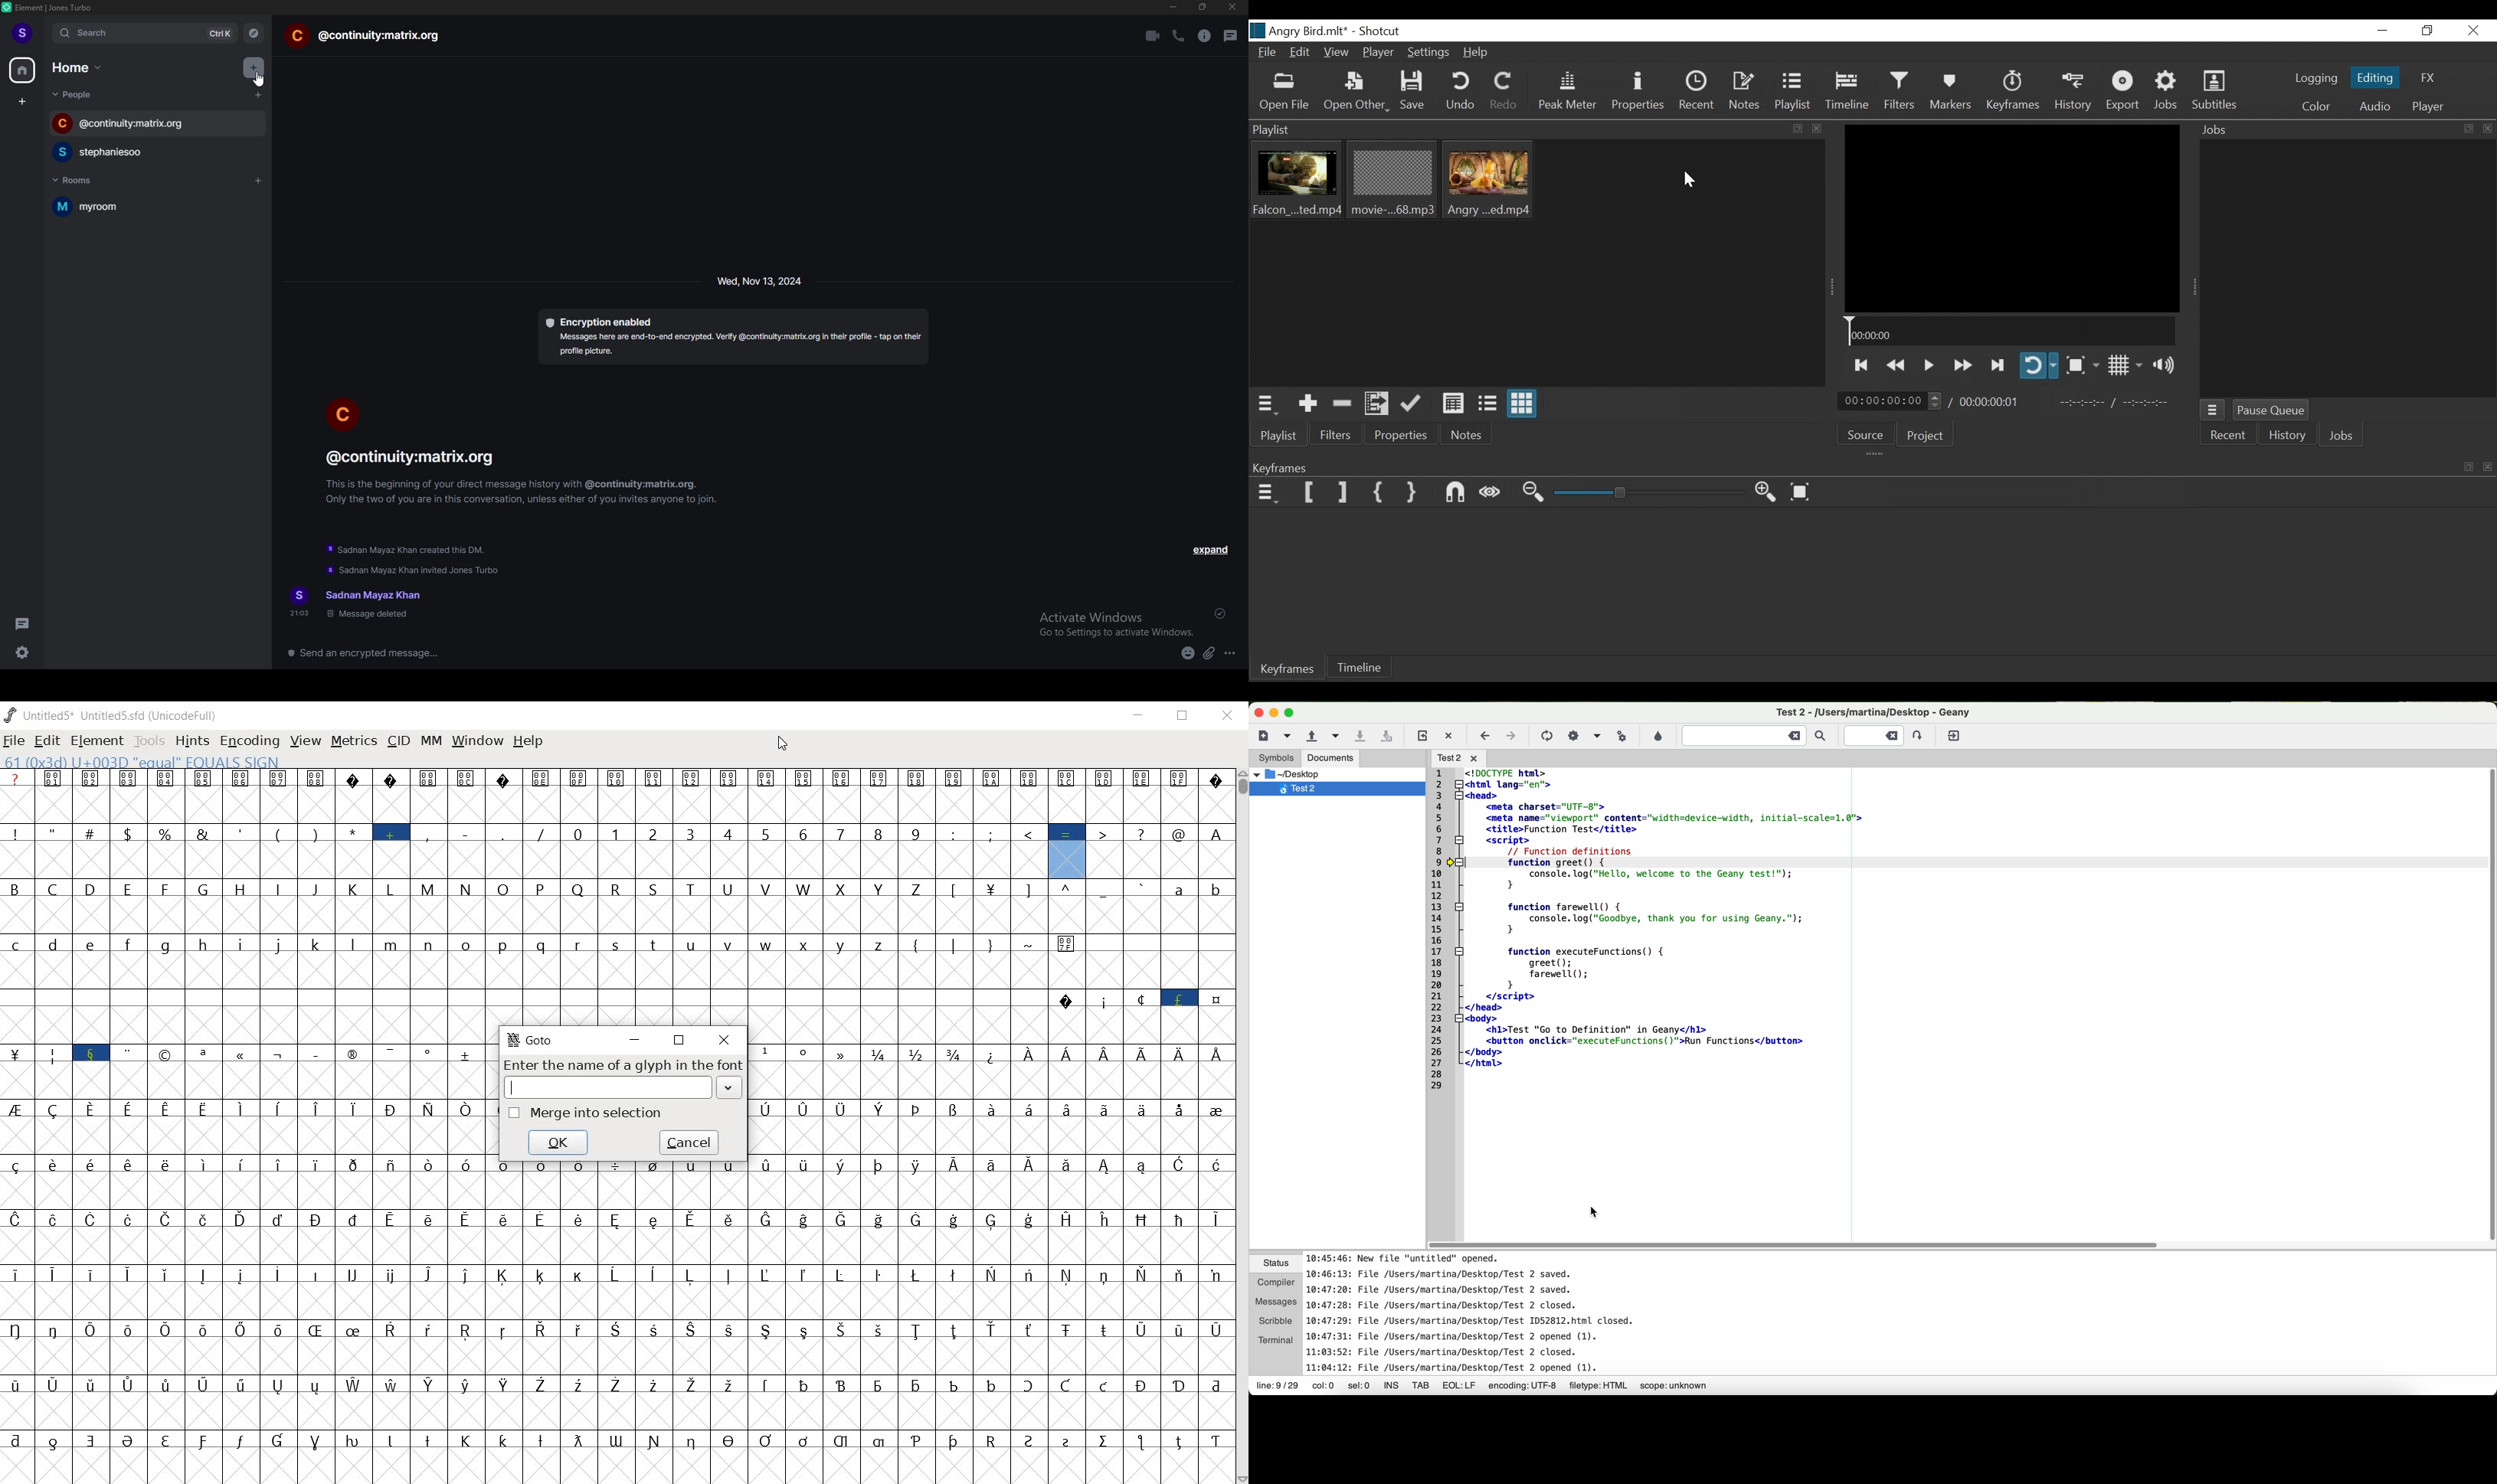  Describe the element at coordinates (1400, 438) in the screenshot. I see `Properties` at that location.